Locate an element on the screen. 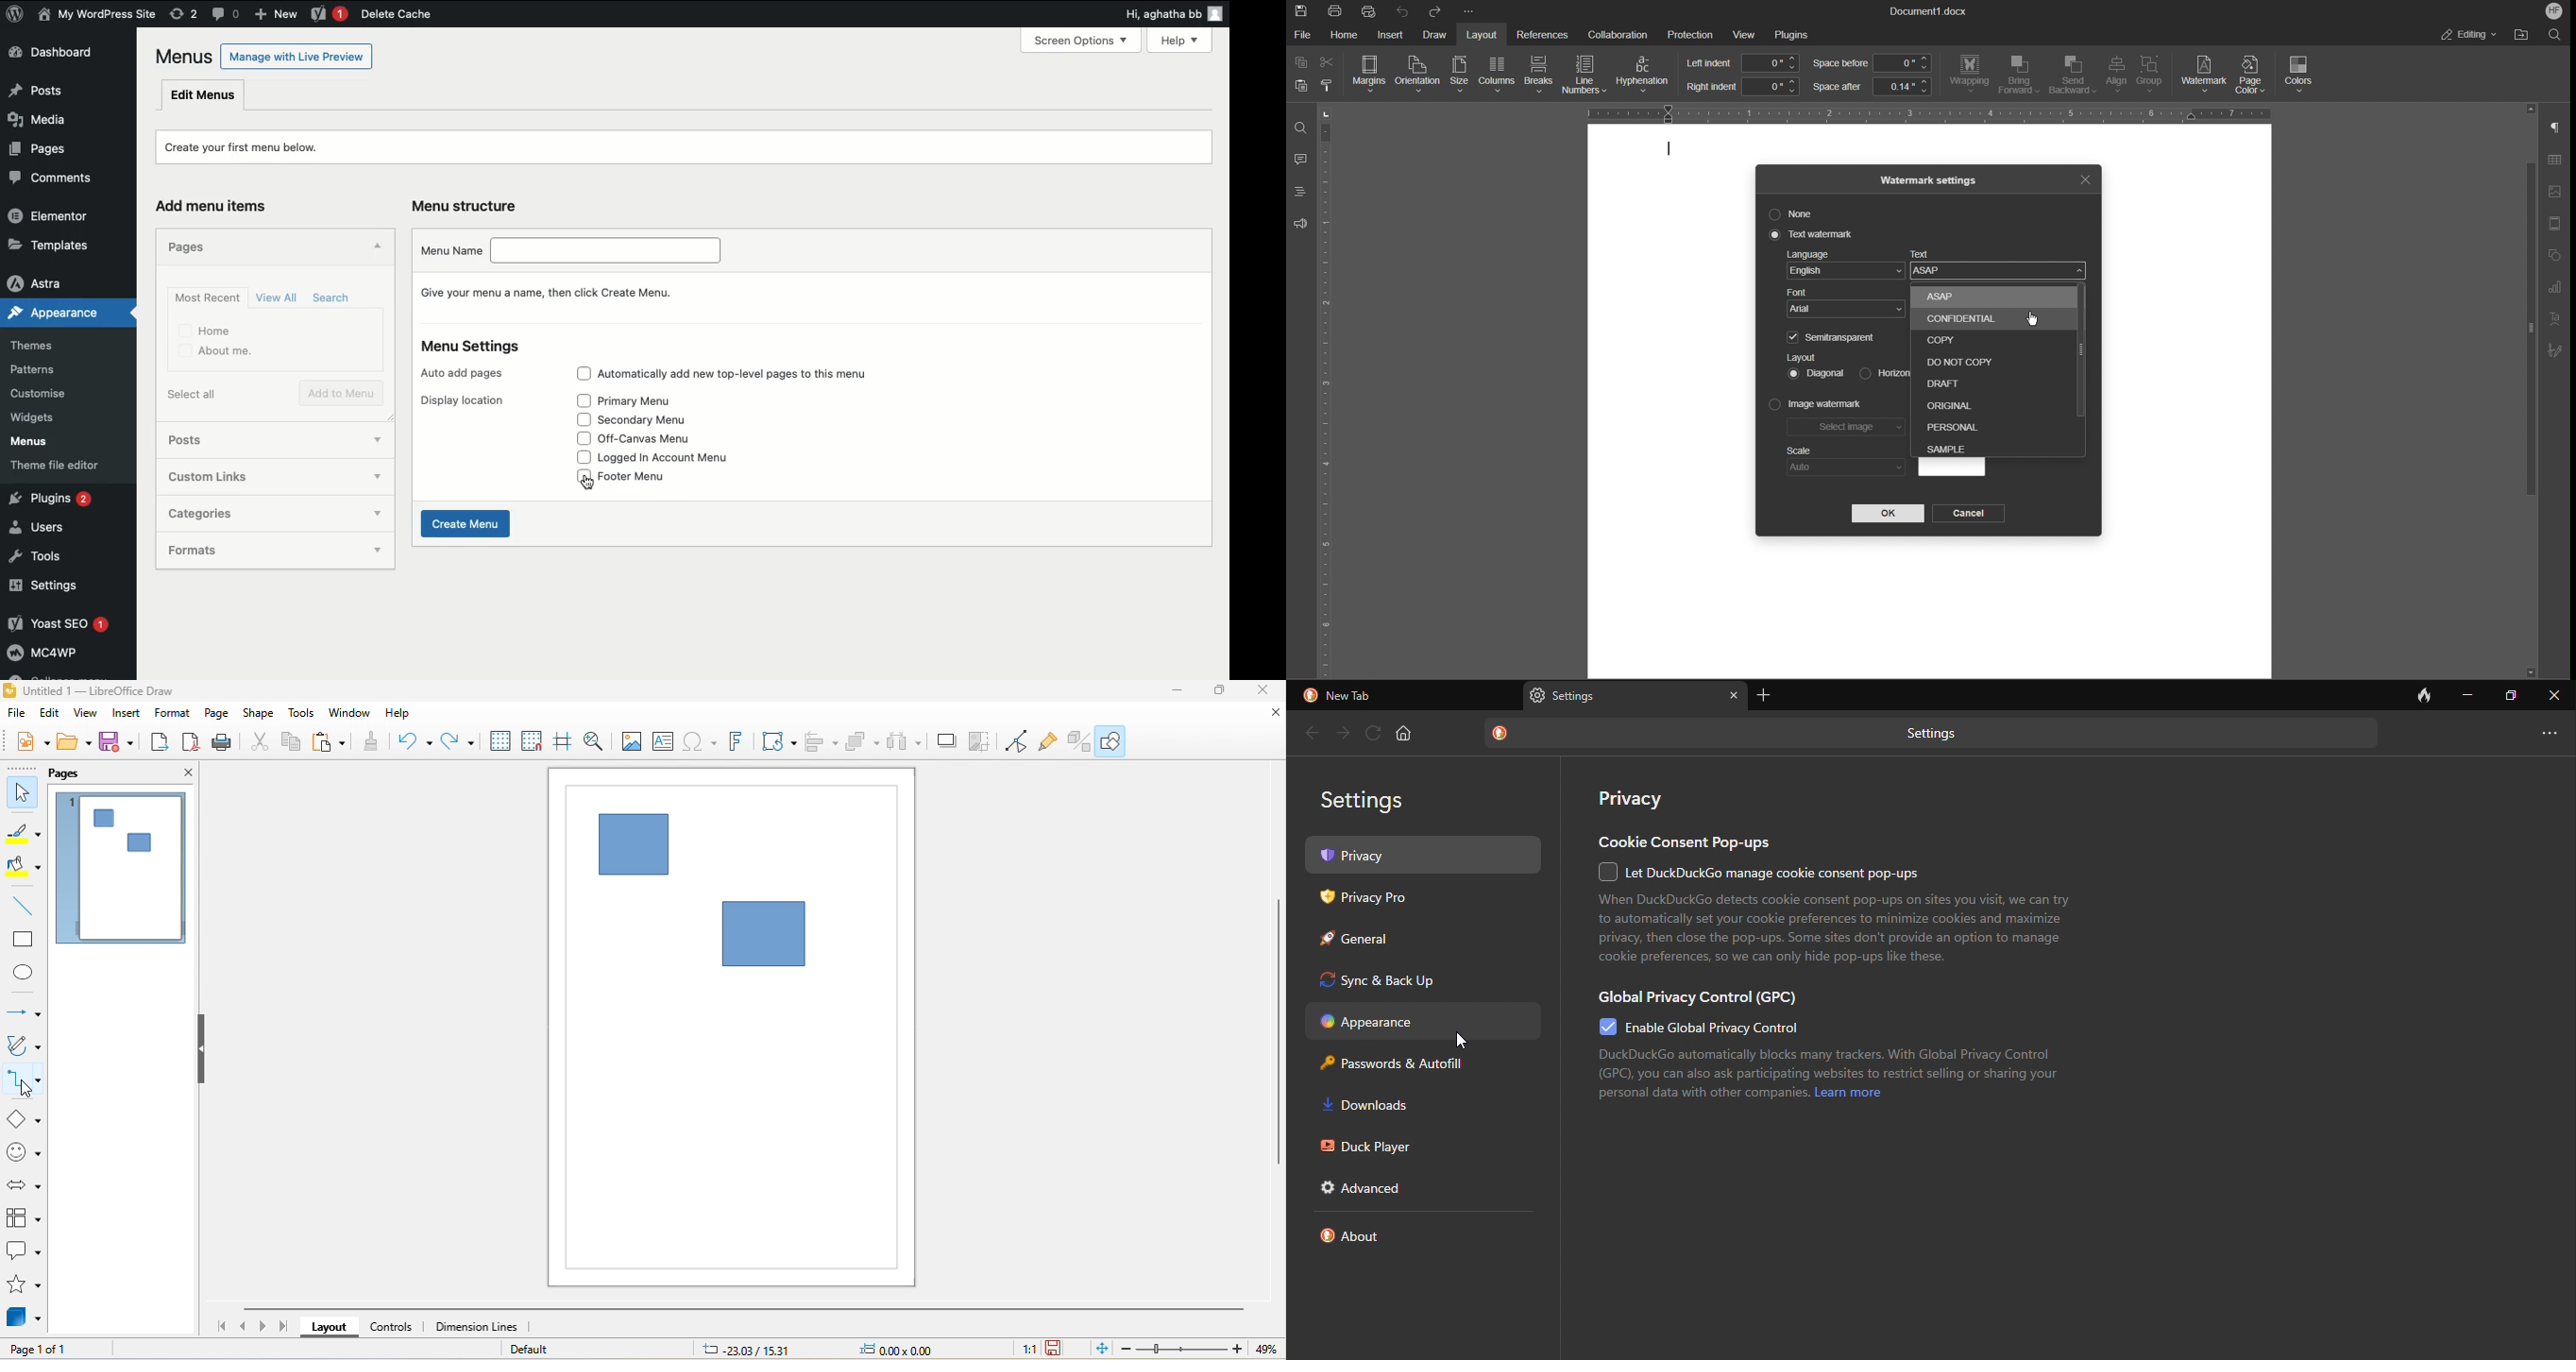 The height and width of the screenshot is (1372, 2576). Copy is located at coordinates (1938, 339).